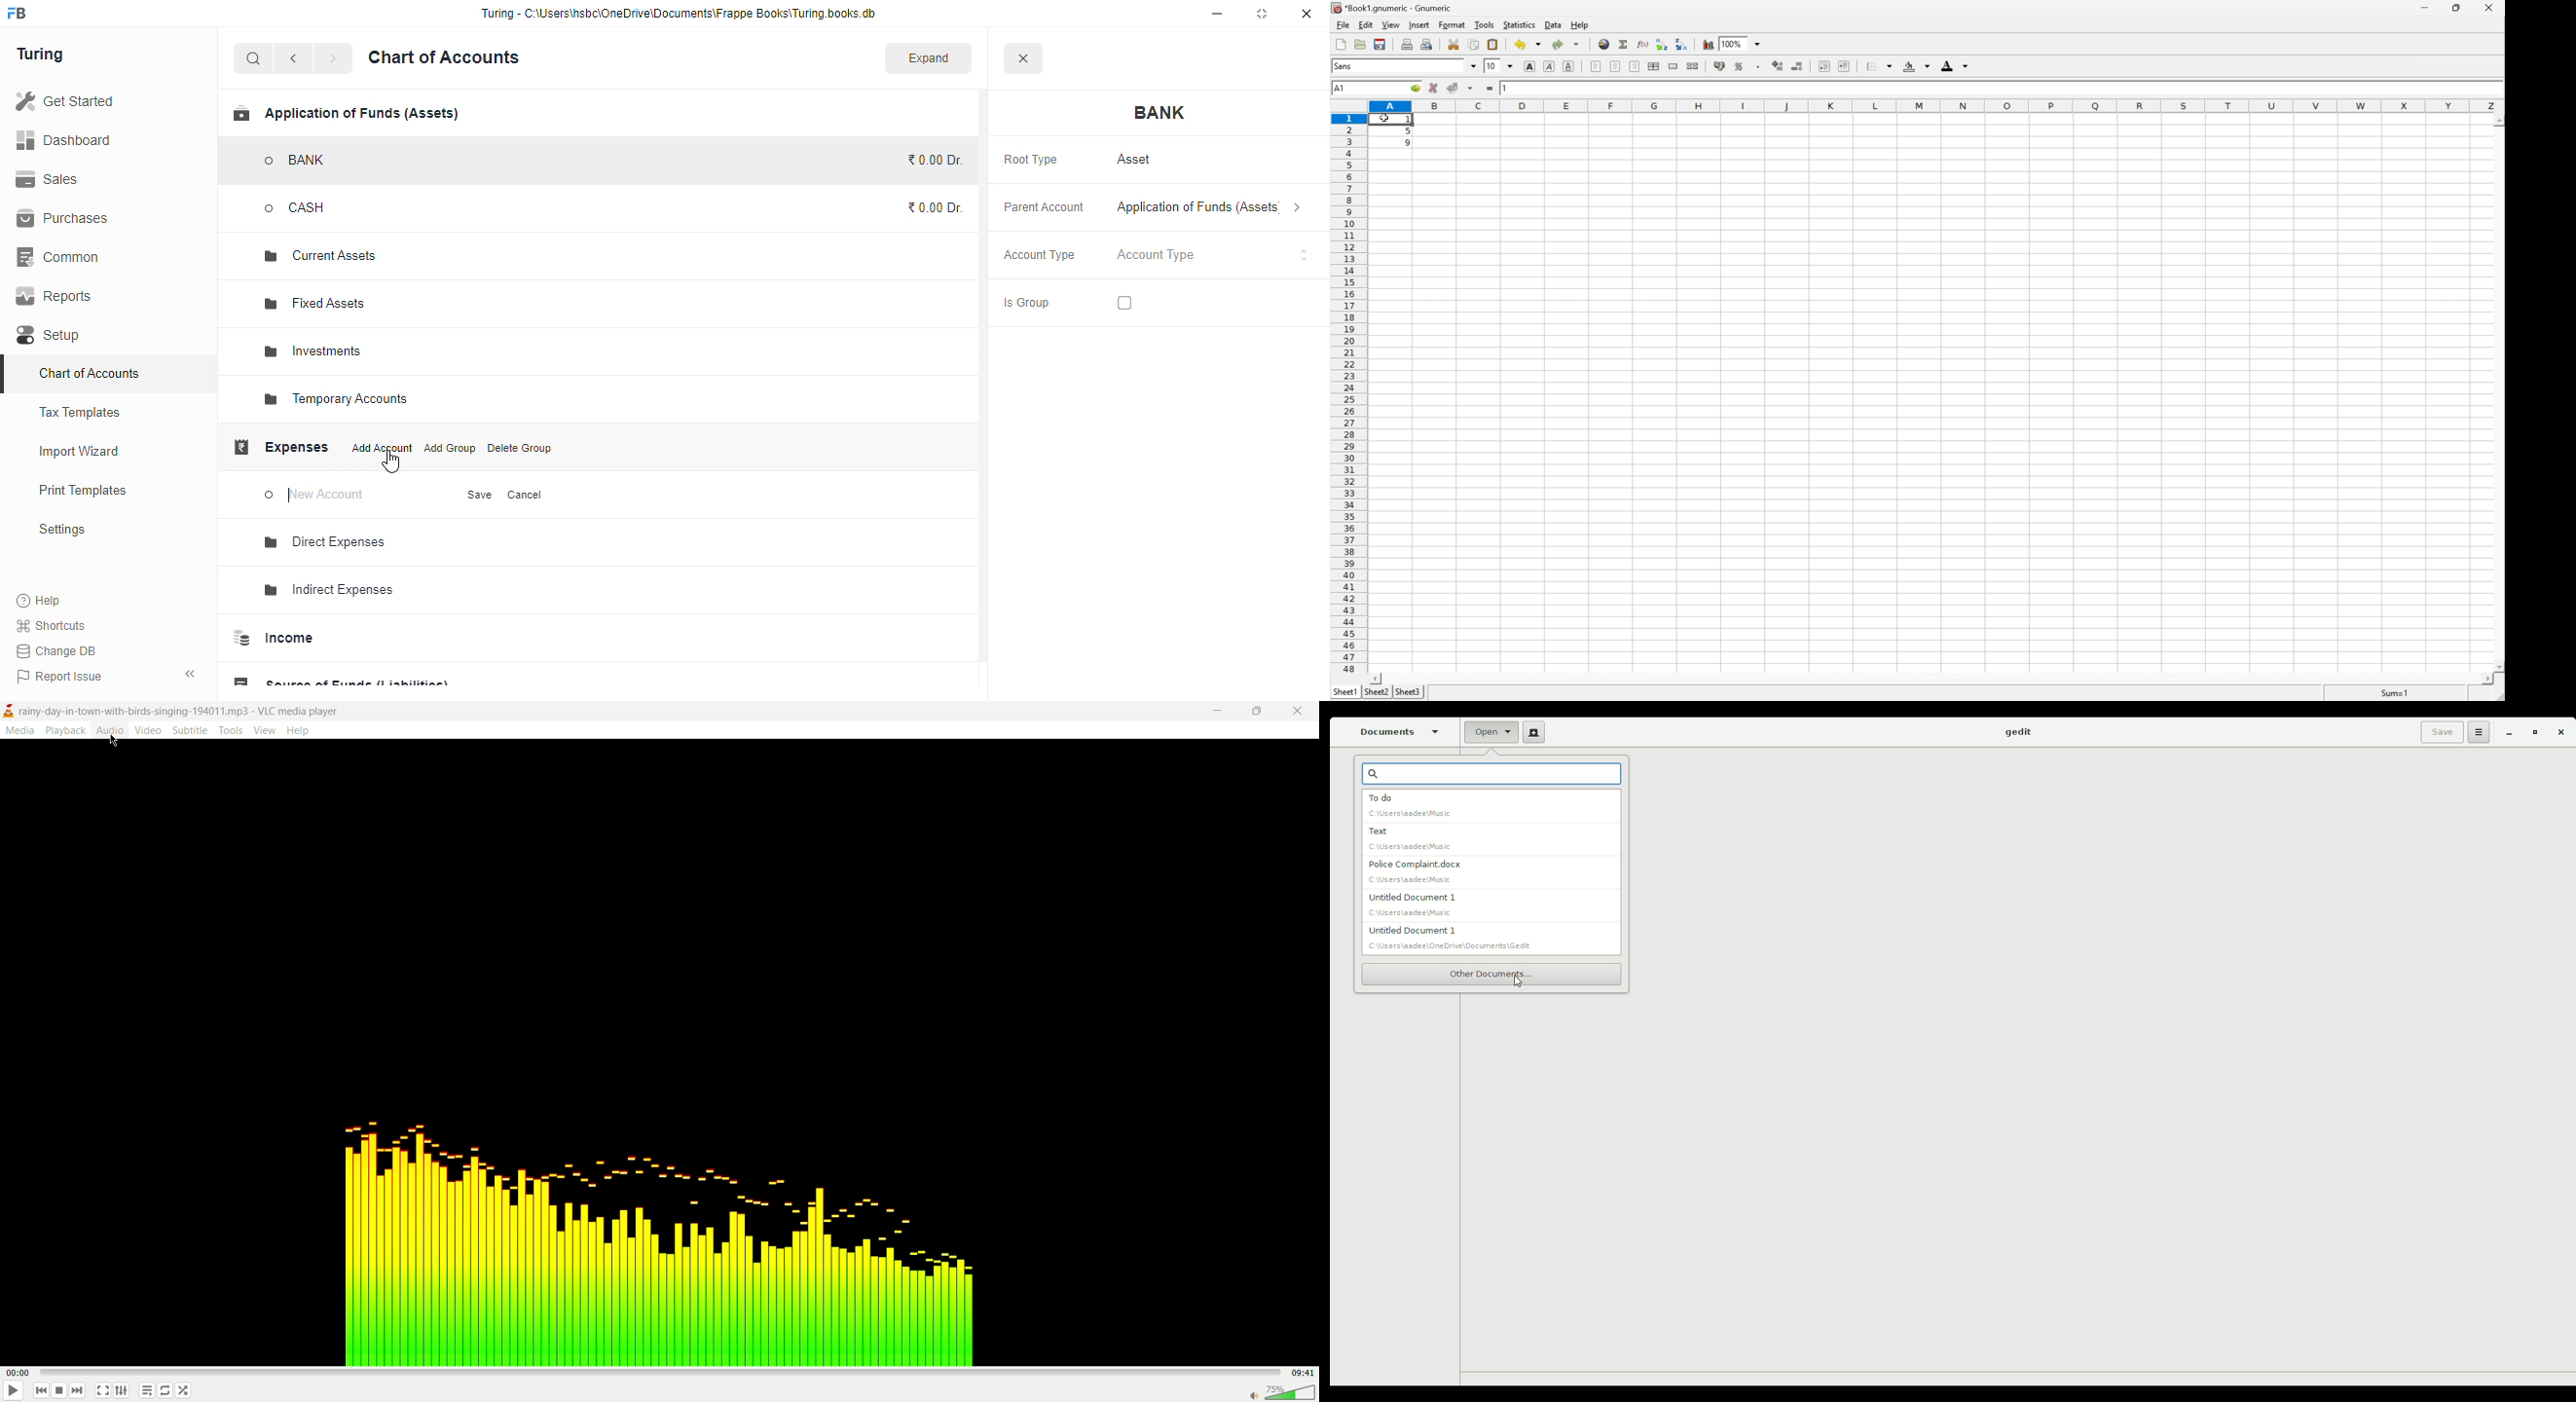 The image size is (2576, 1428). Describe the element at coordinates (2427, 6) in the screenshot. I see `minimize` at that location.